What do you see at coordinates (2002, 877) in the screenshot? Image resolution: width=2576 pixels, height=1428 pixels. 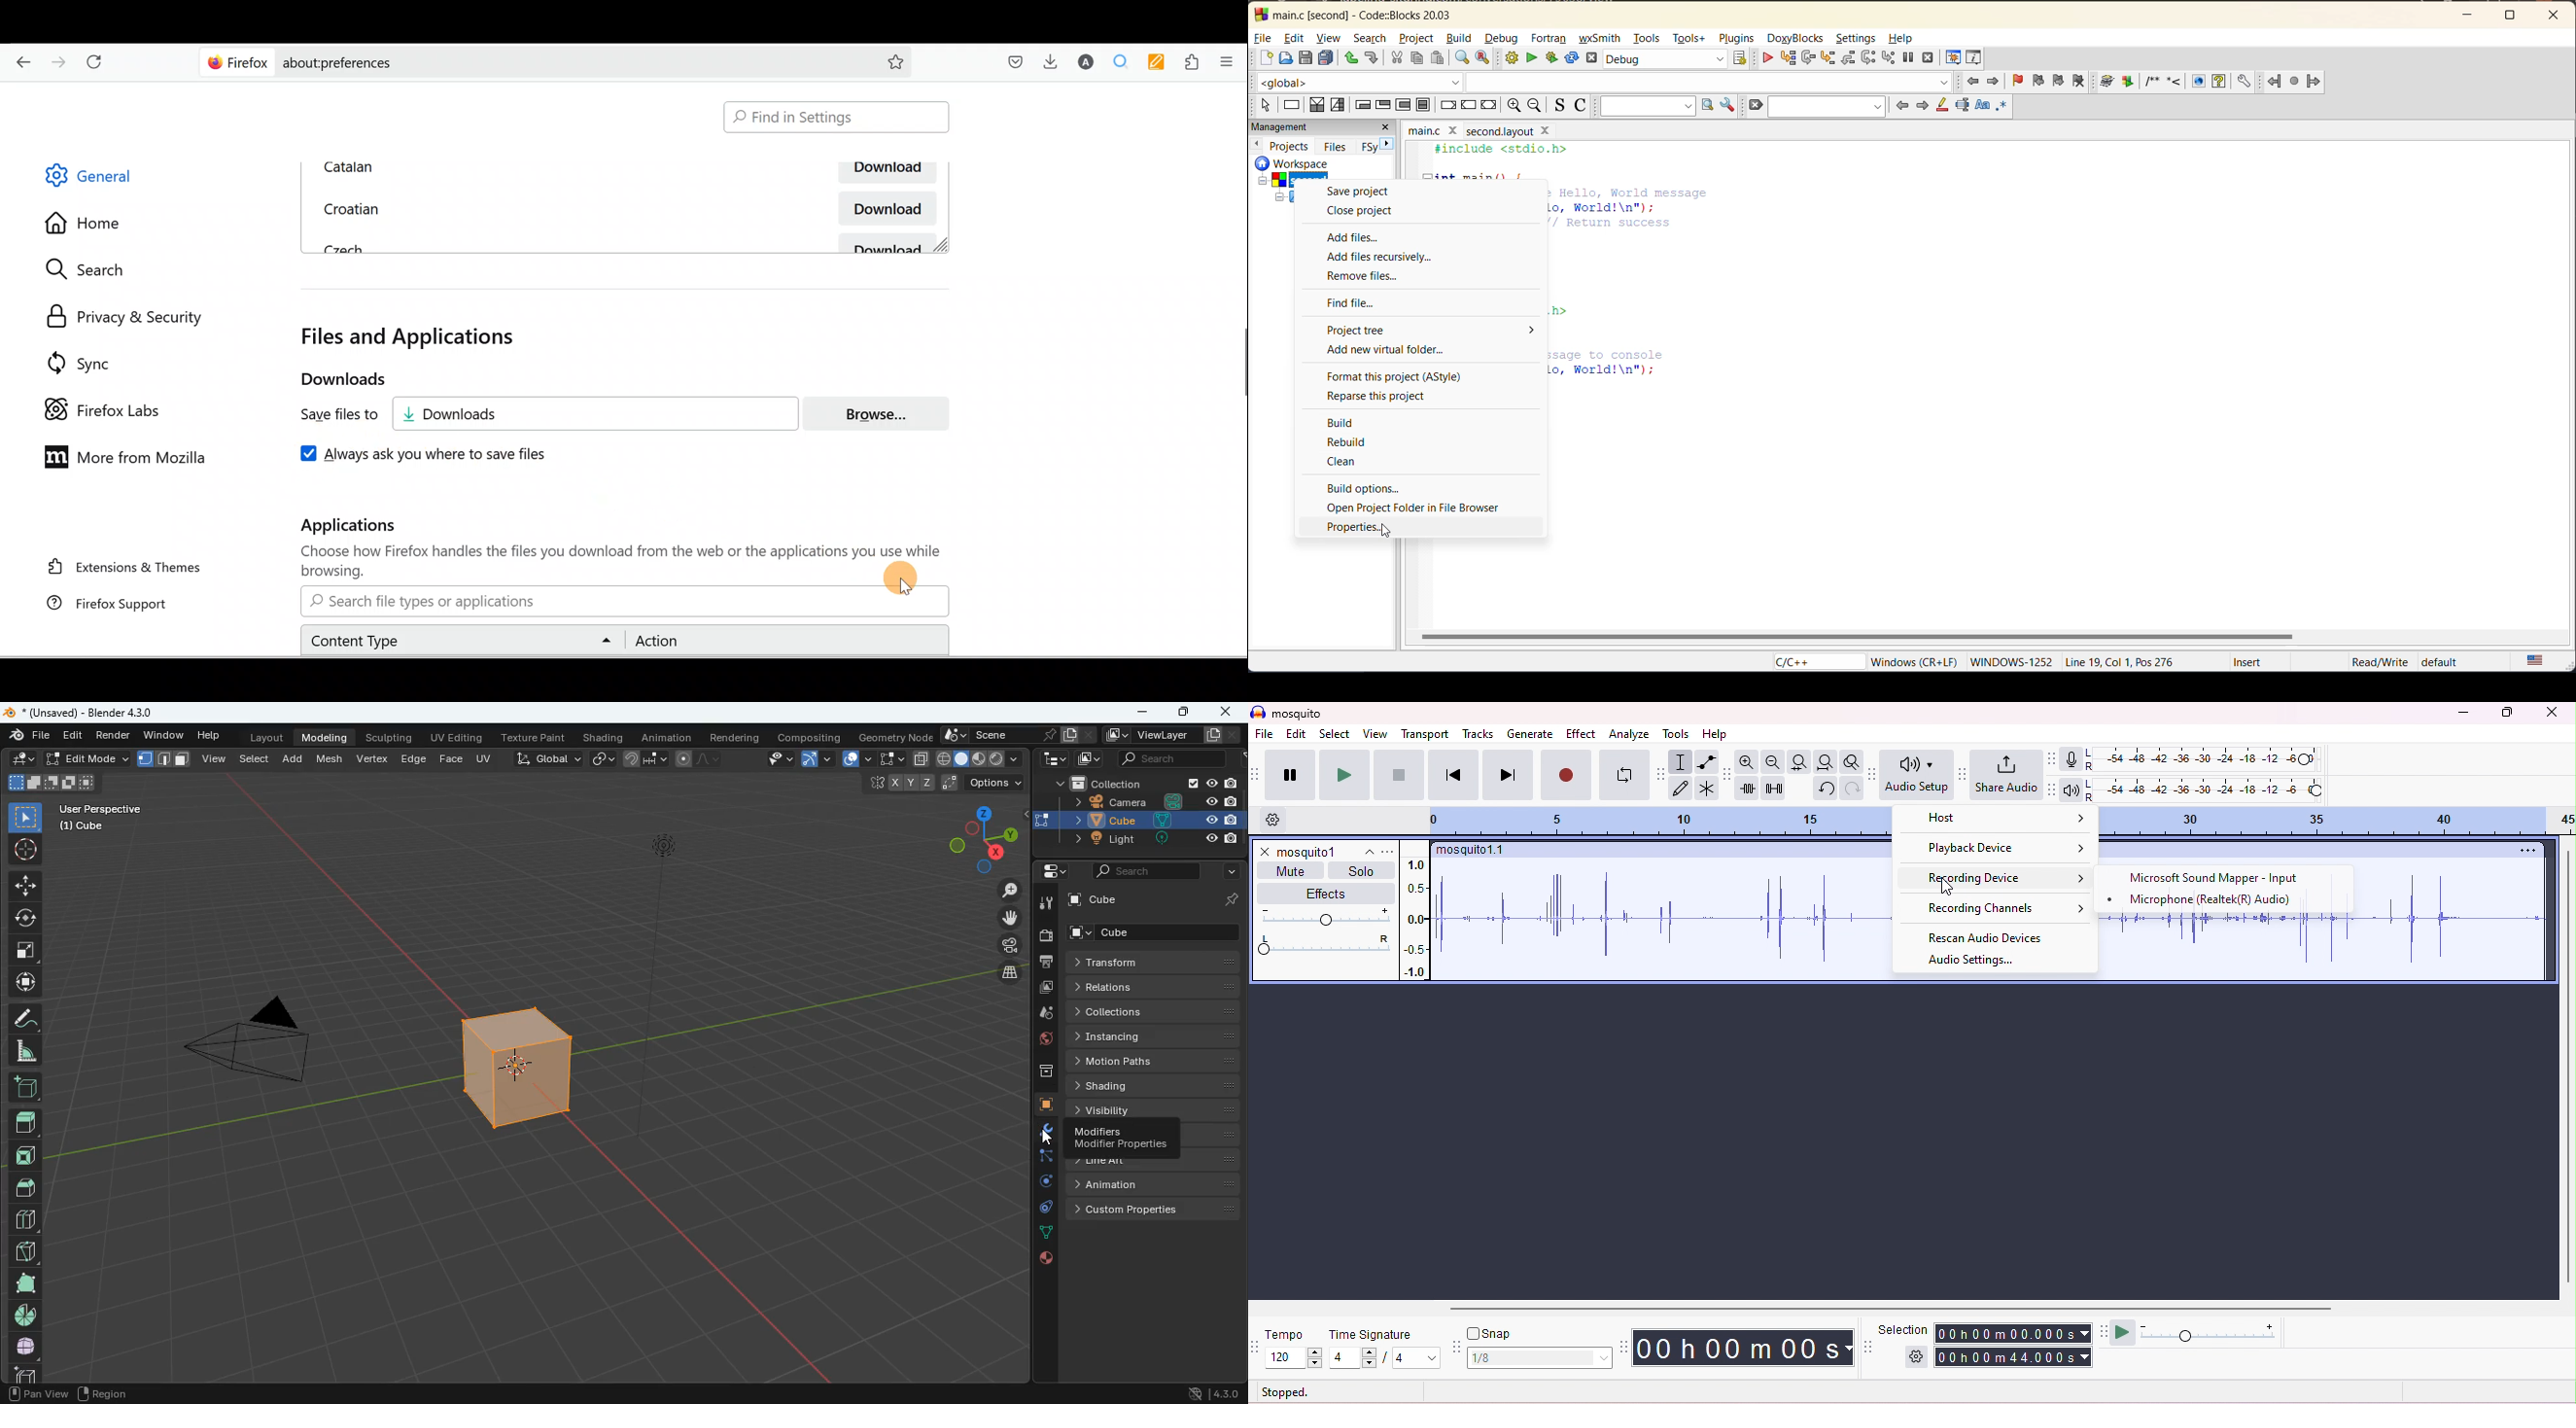 I see `recording device` at bounding box center [2002, 877].